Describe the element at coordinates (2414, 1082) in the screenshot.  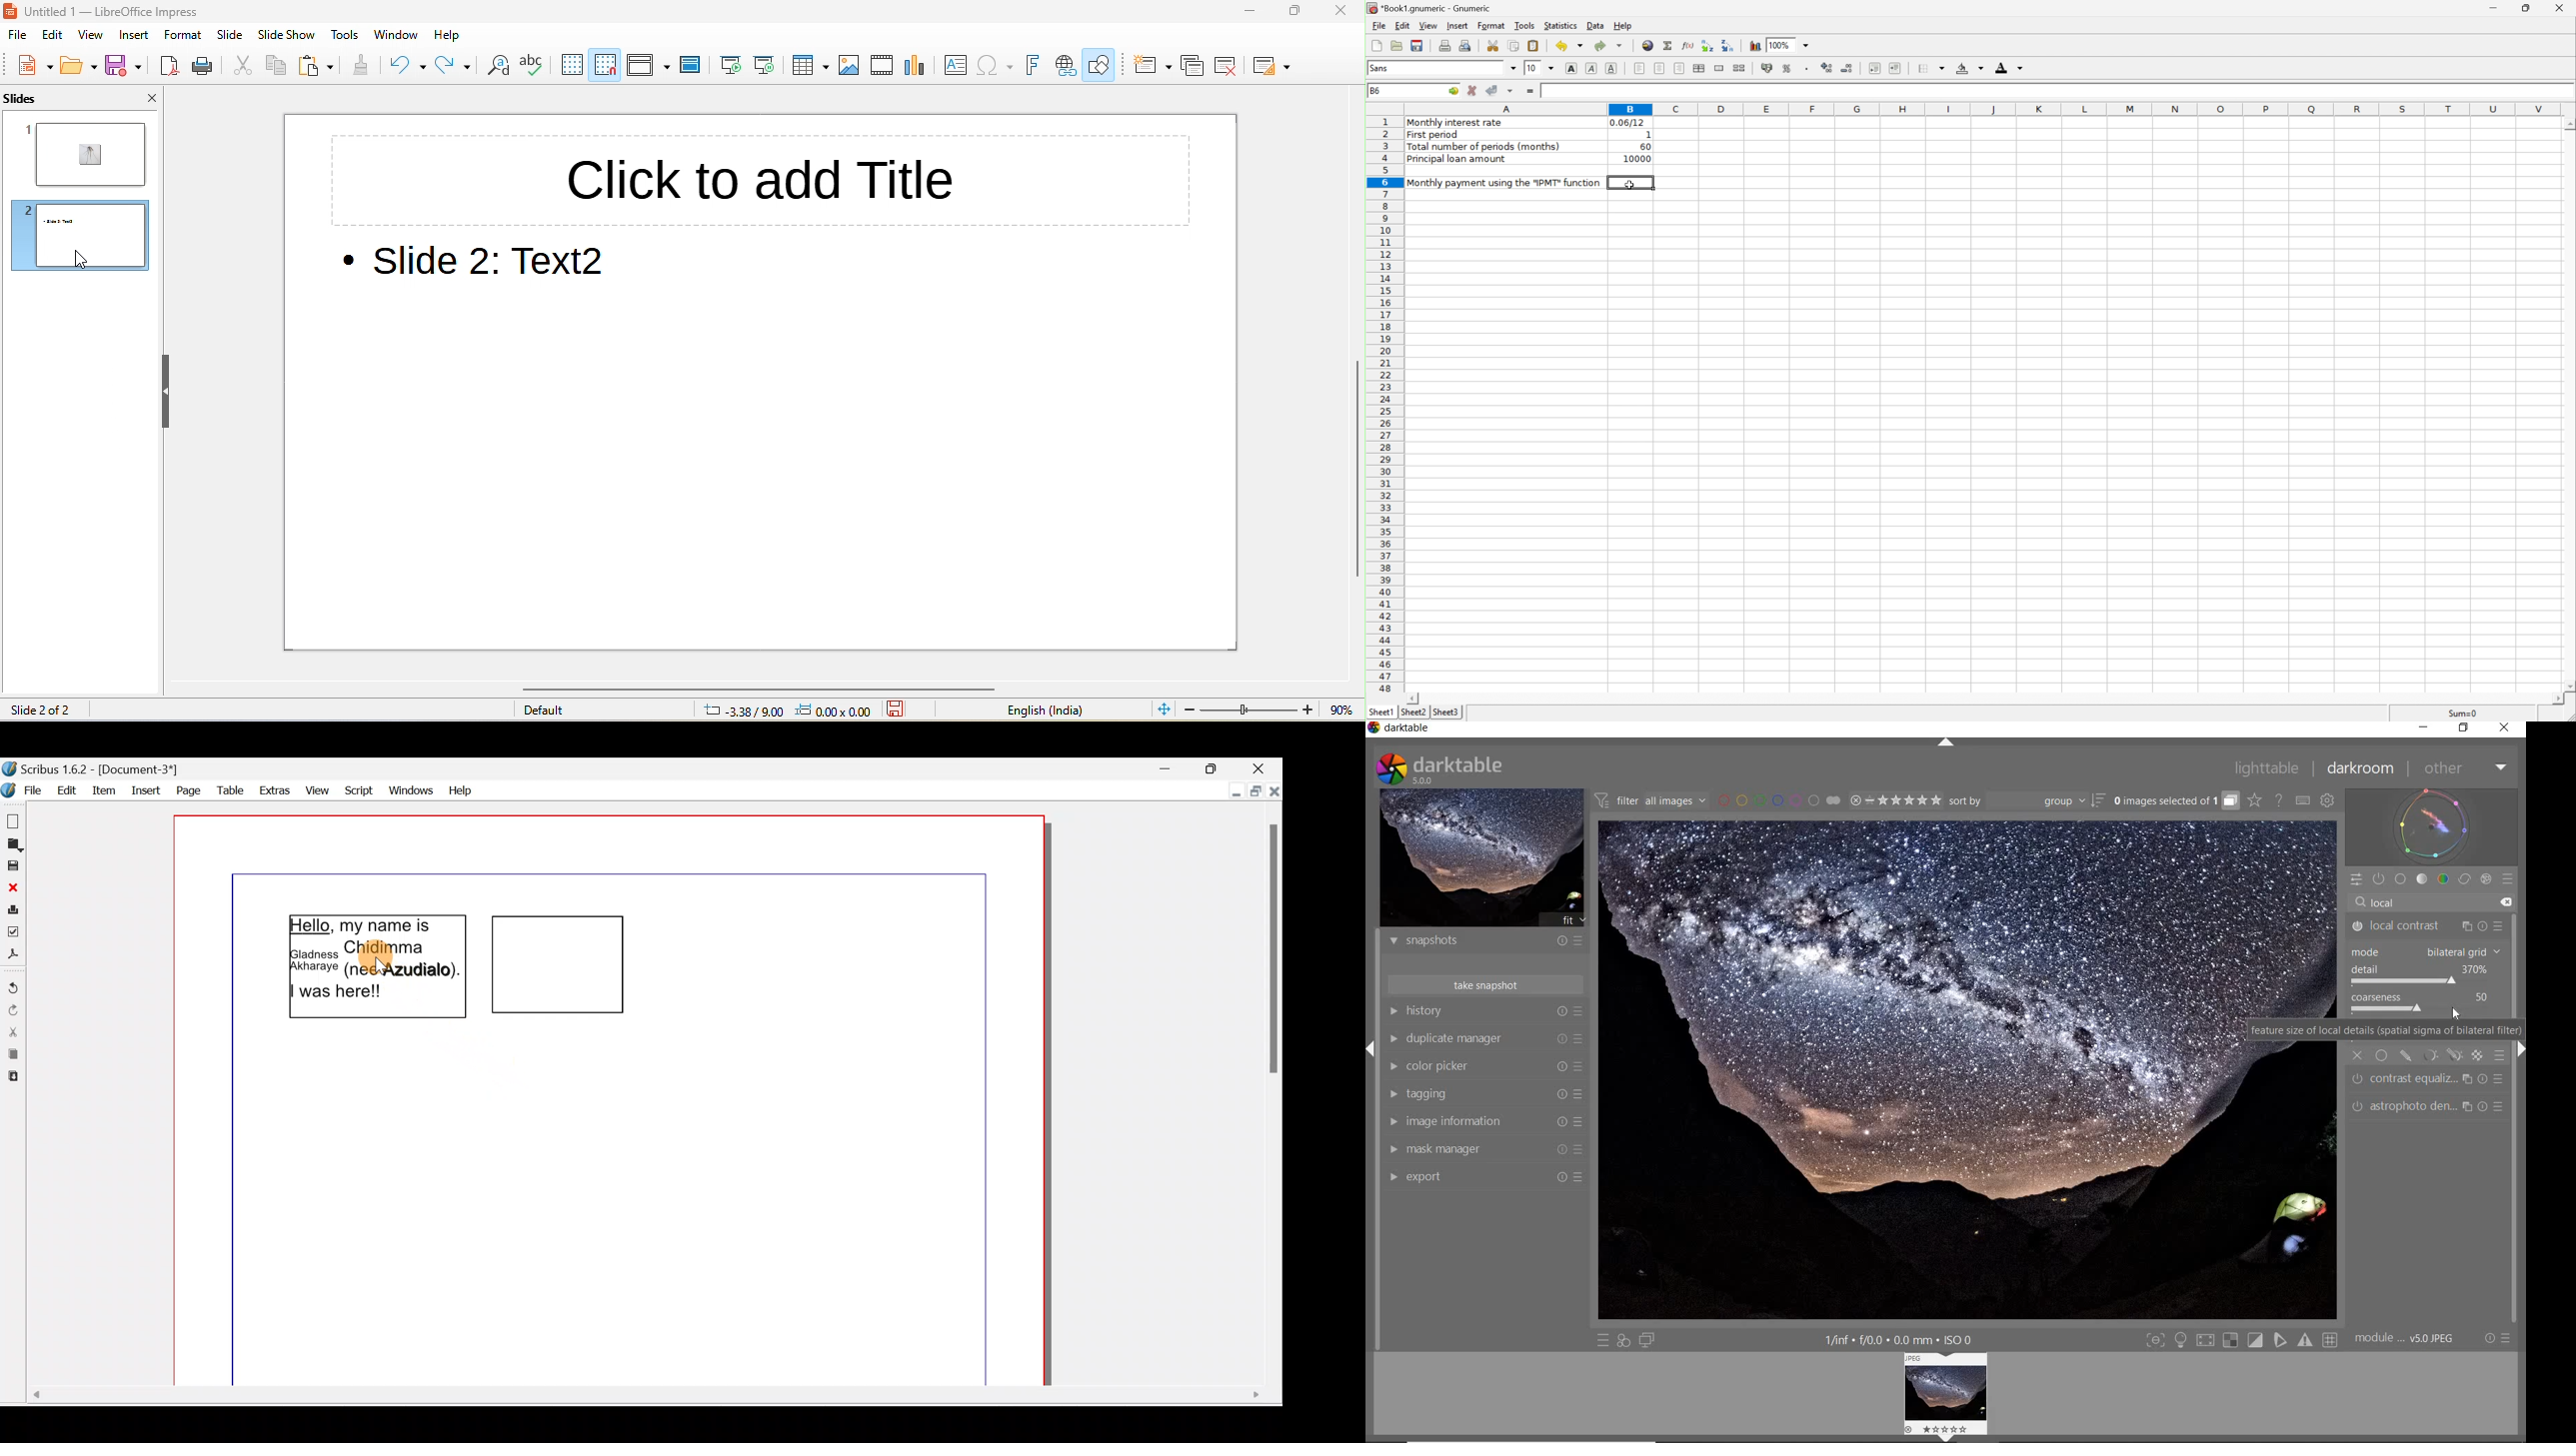
I see `contrast equalizer` at that location.